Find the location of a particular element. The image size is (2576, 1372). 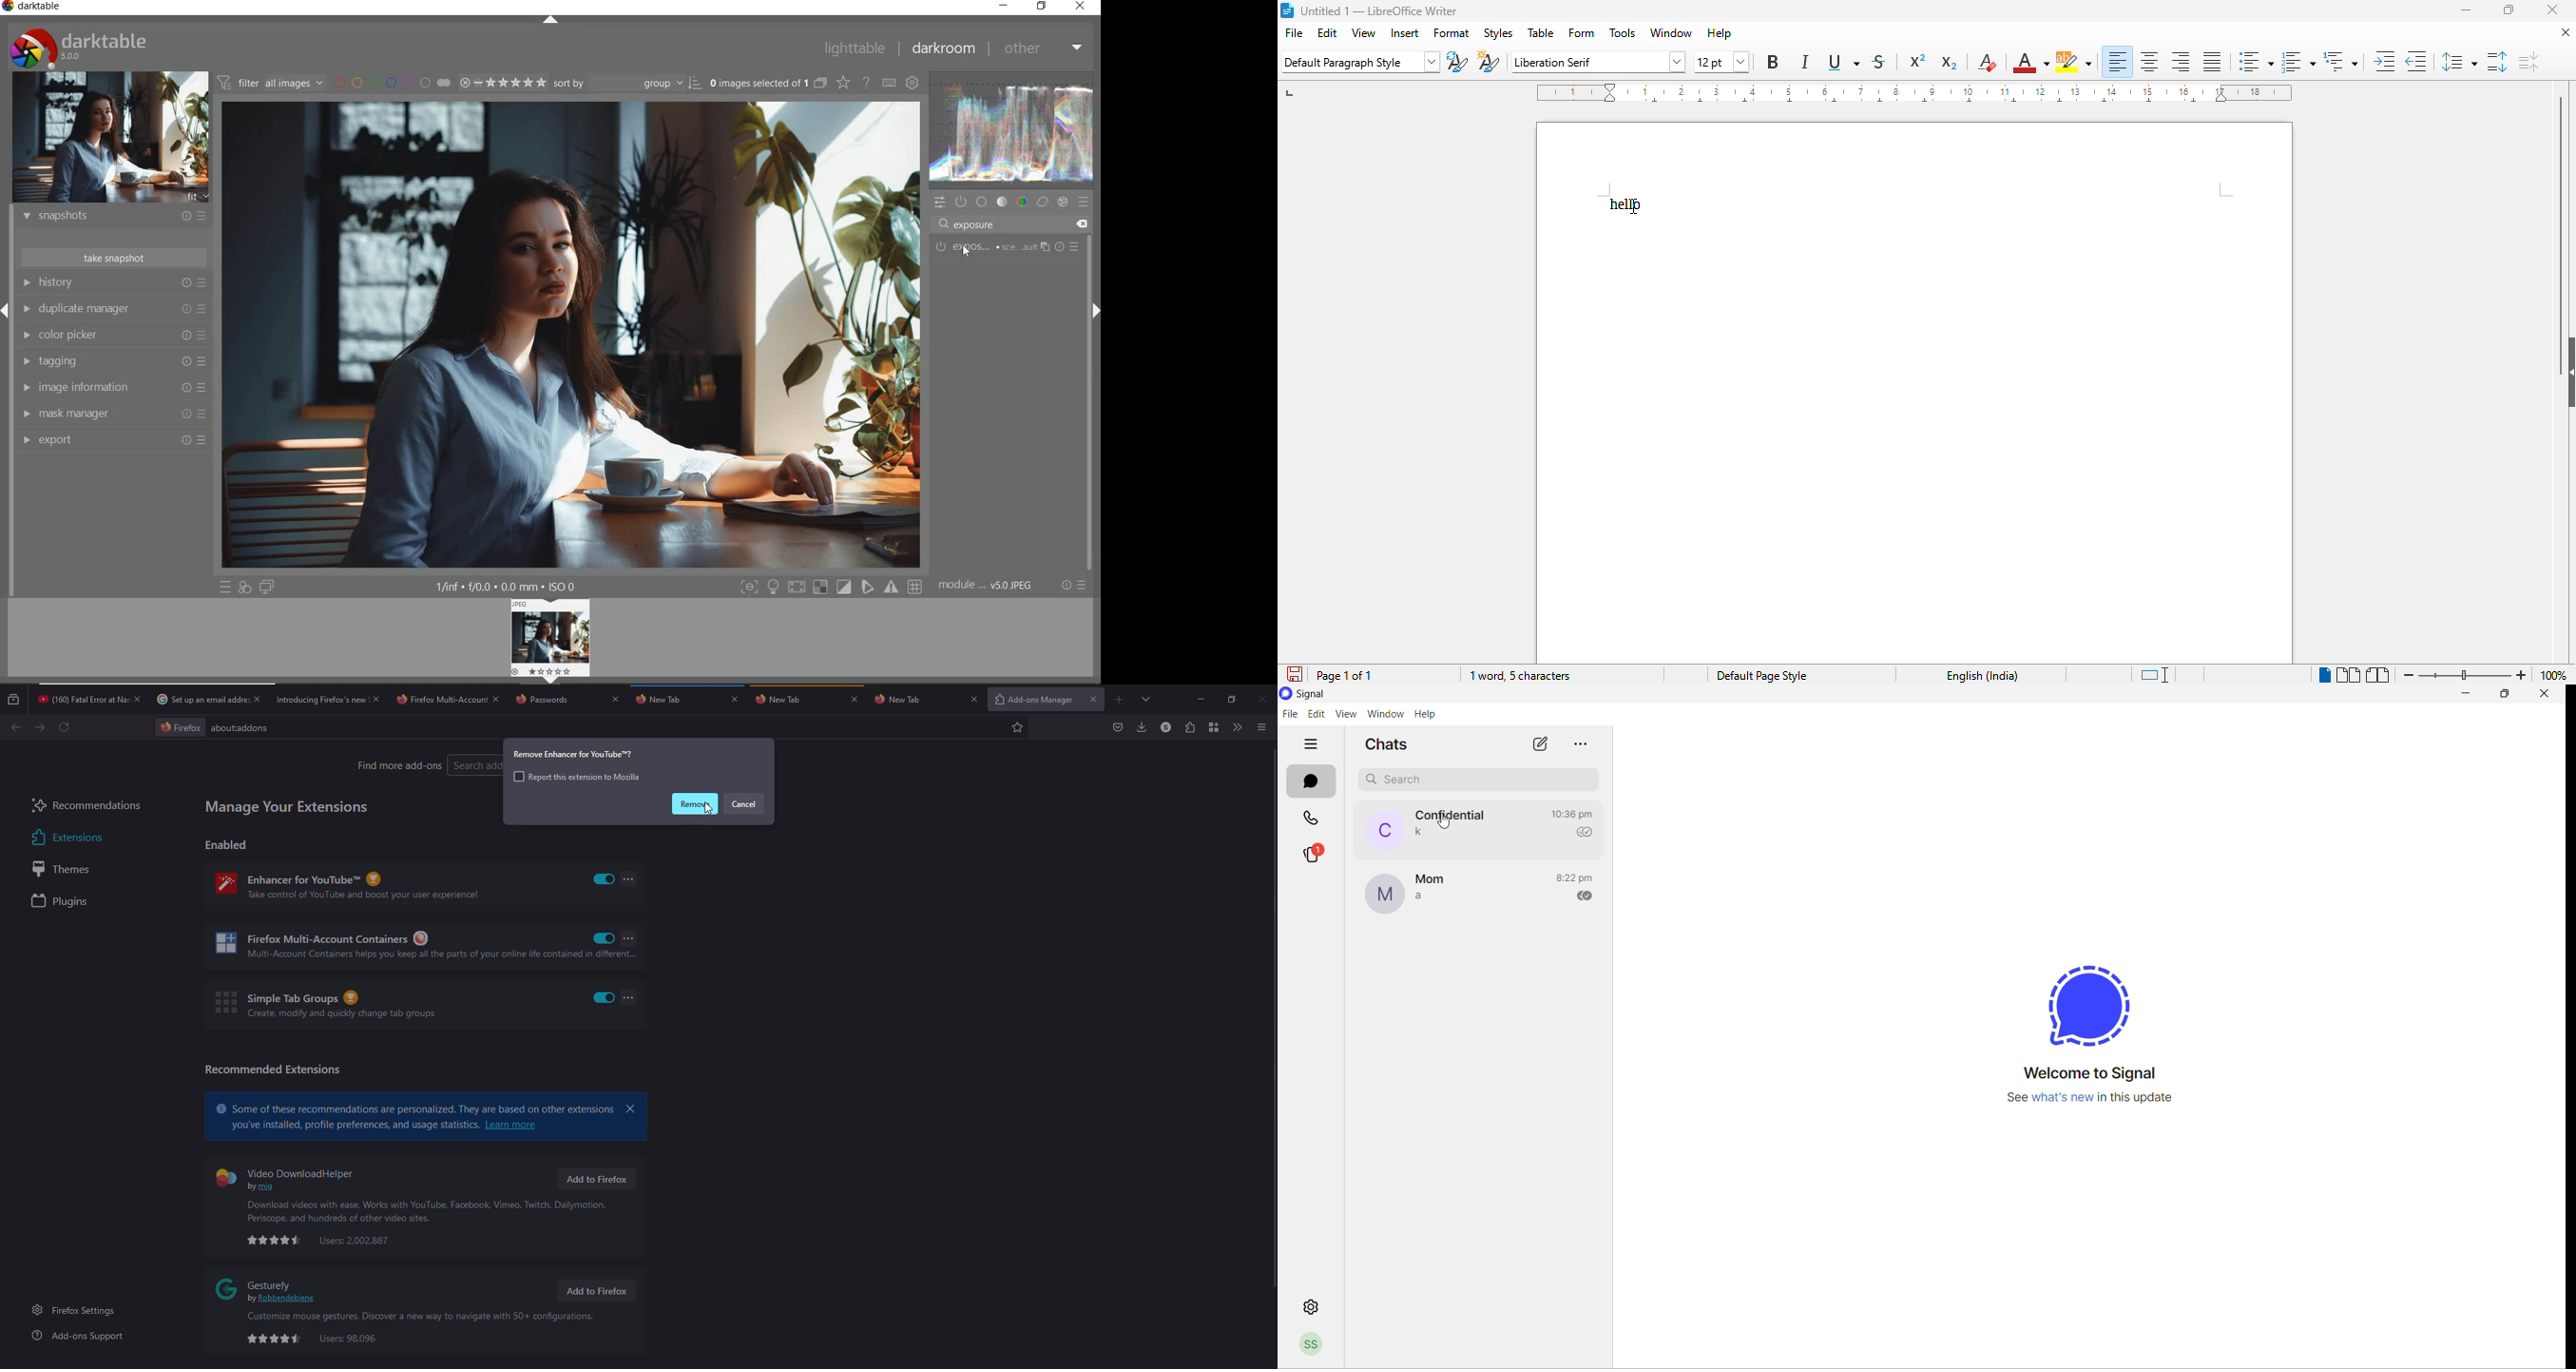

add is located at coordinates (1120, 700).